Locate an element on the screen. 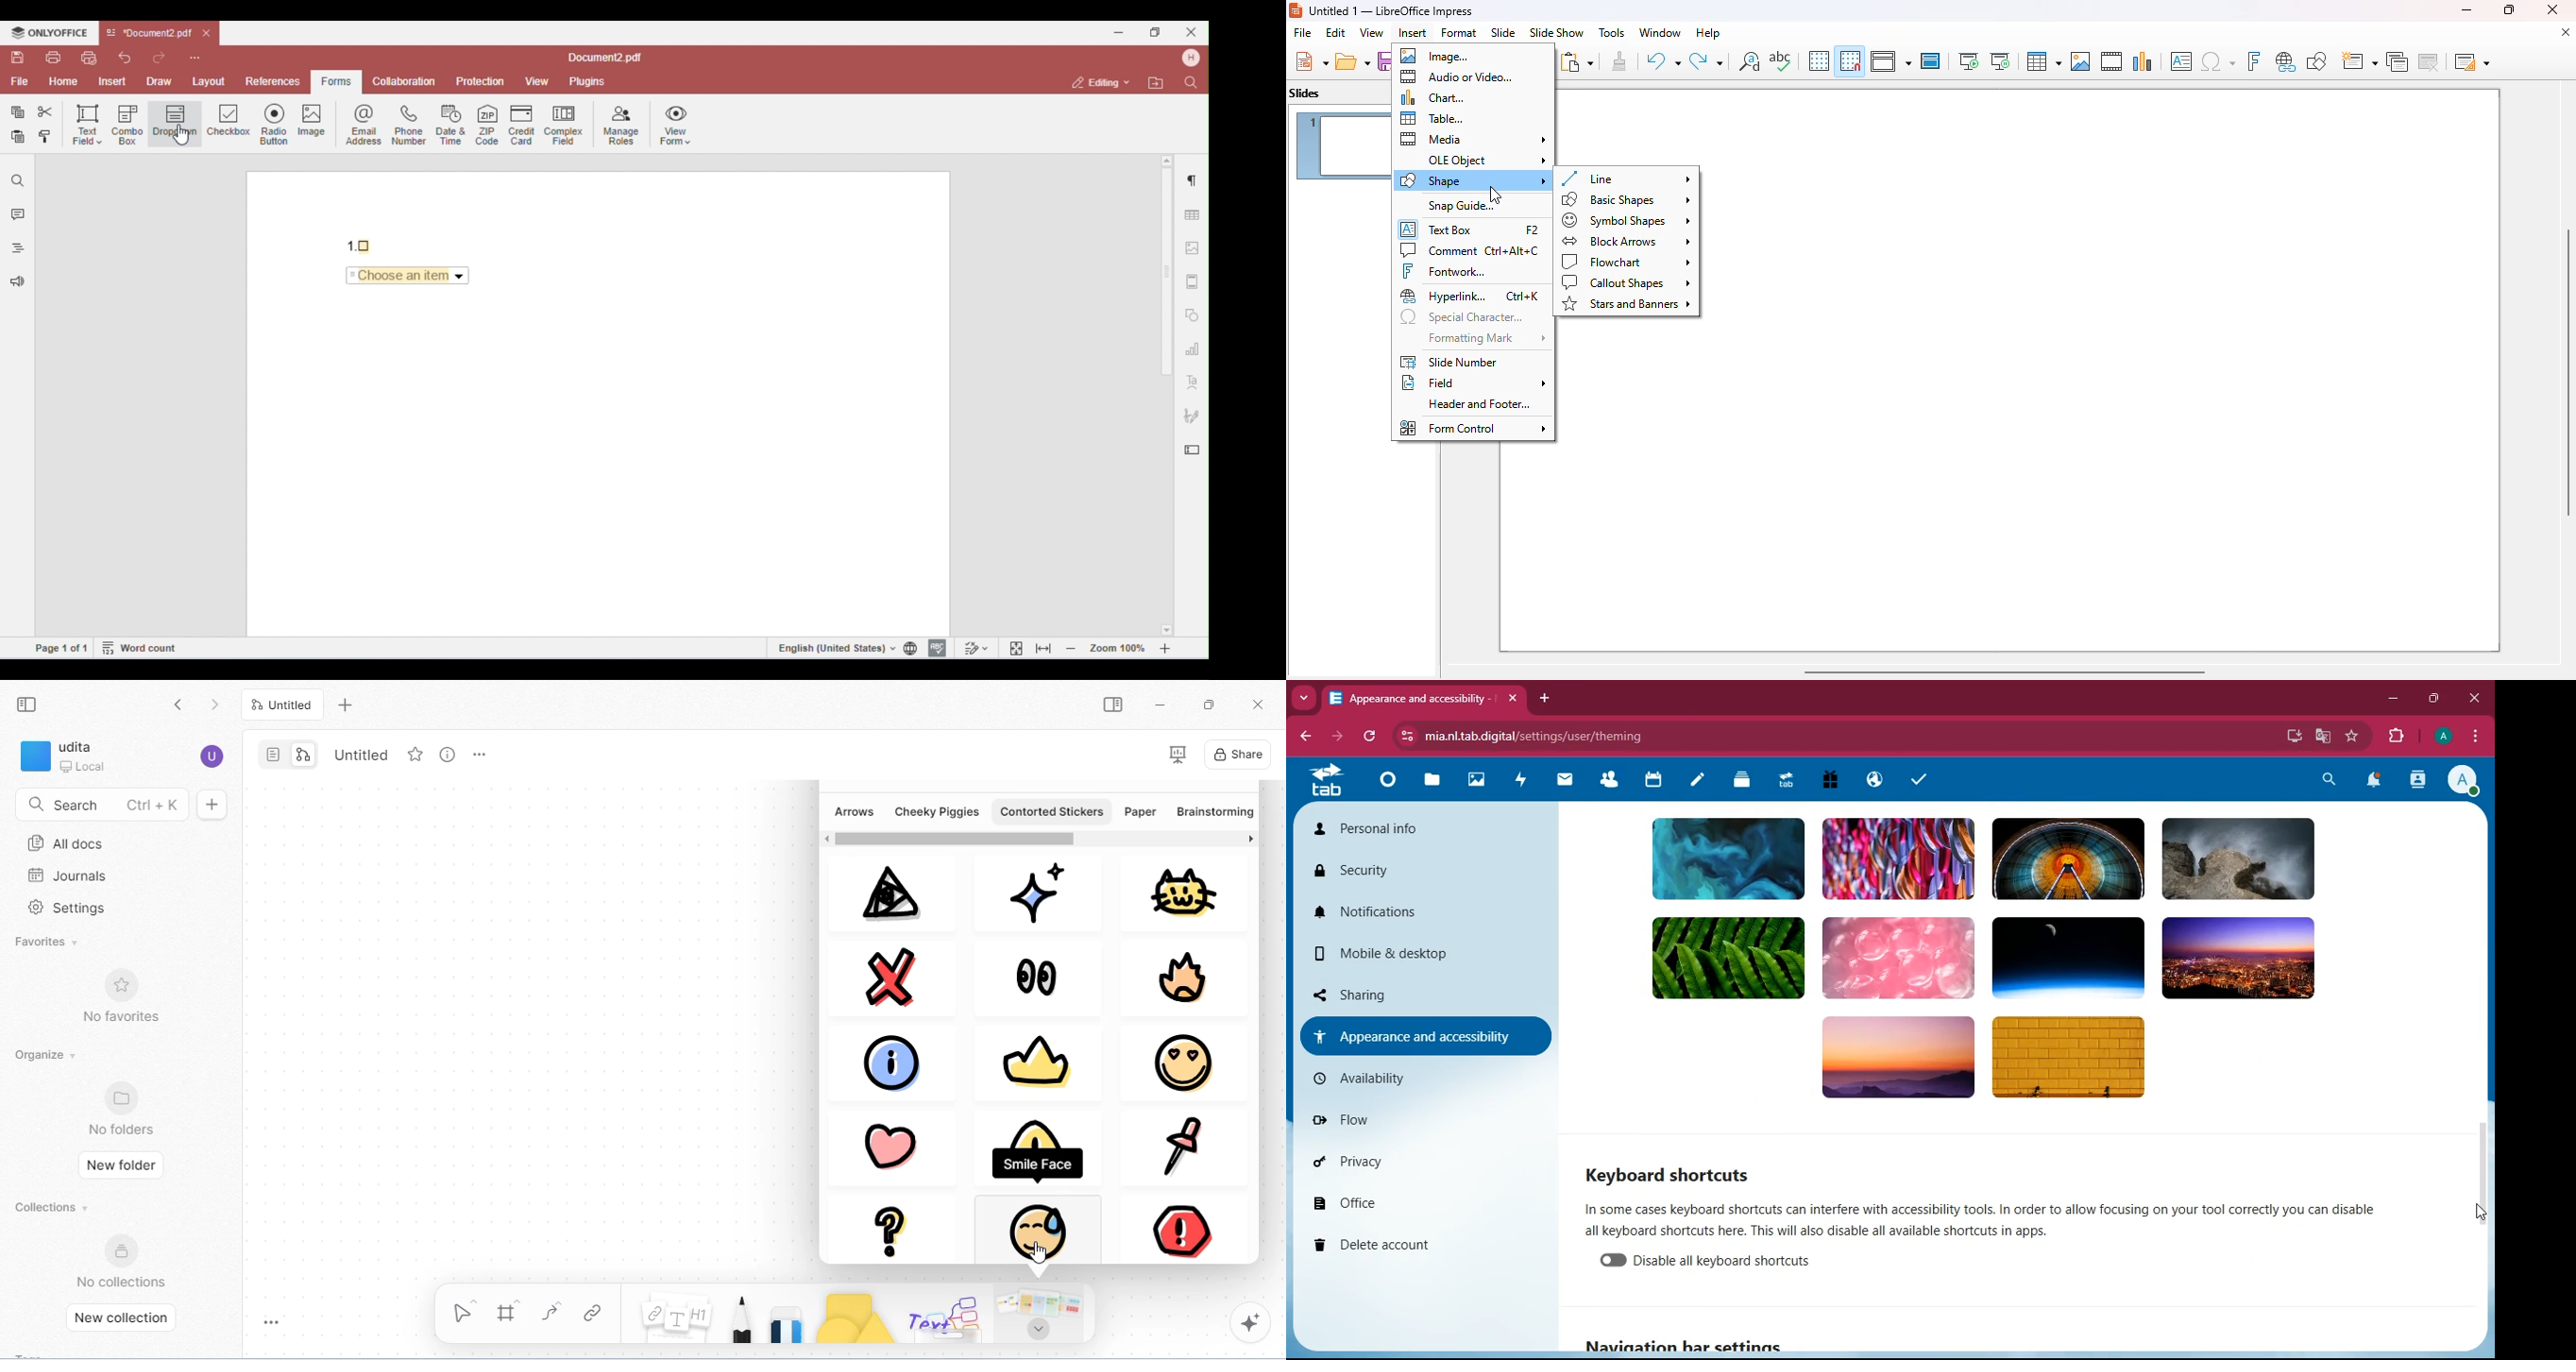  notifications is located at coordinates (1413, 913).